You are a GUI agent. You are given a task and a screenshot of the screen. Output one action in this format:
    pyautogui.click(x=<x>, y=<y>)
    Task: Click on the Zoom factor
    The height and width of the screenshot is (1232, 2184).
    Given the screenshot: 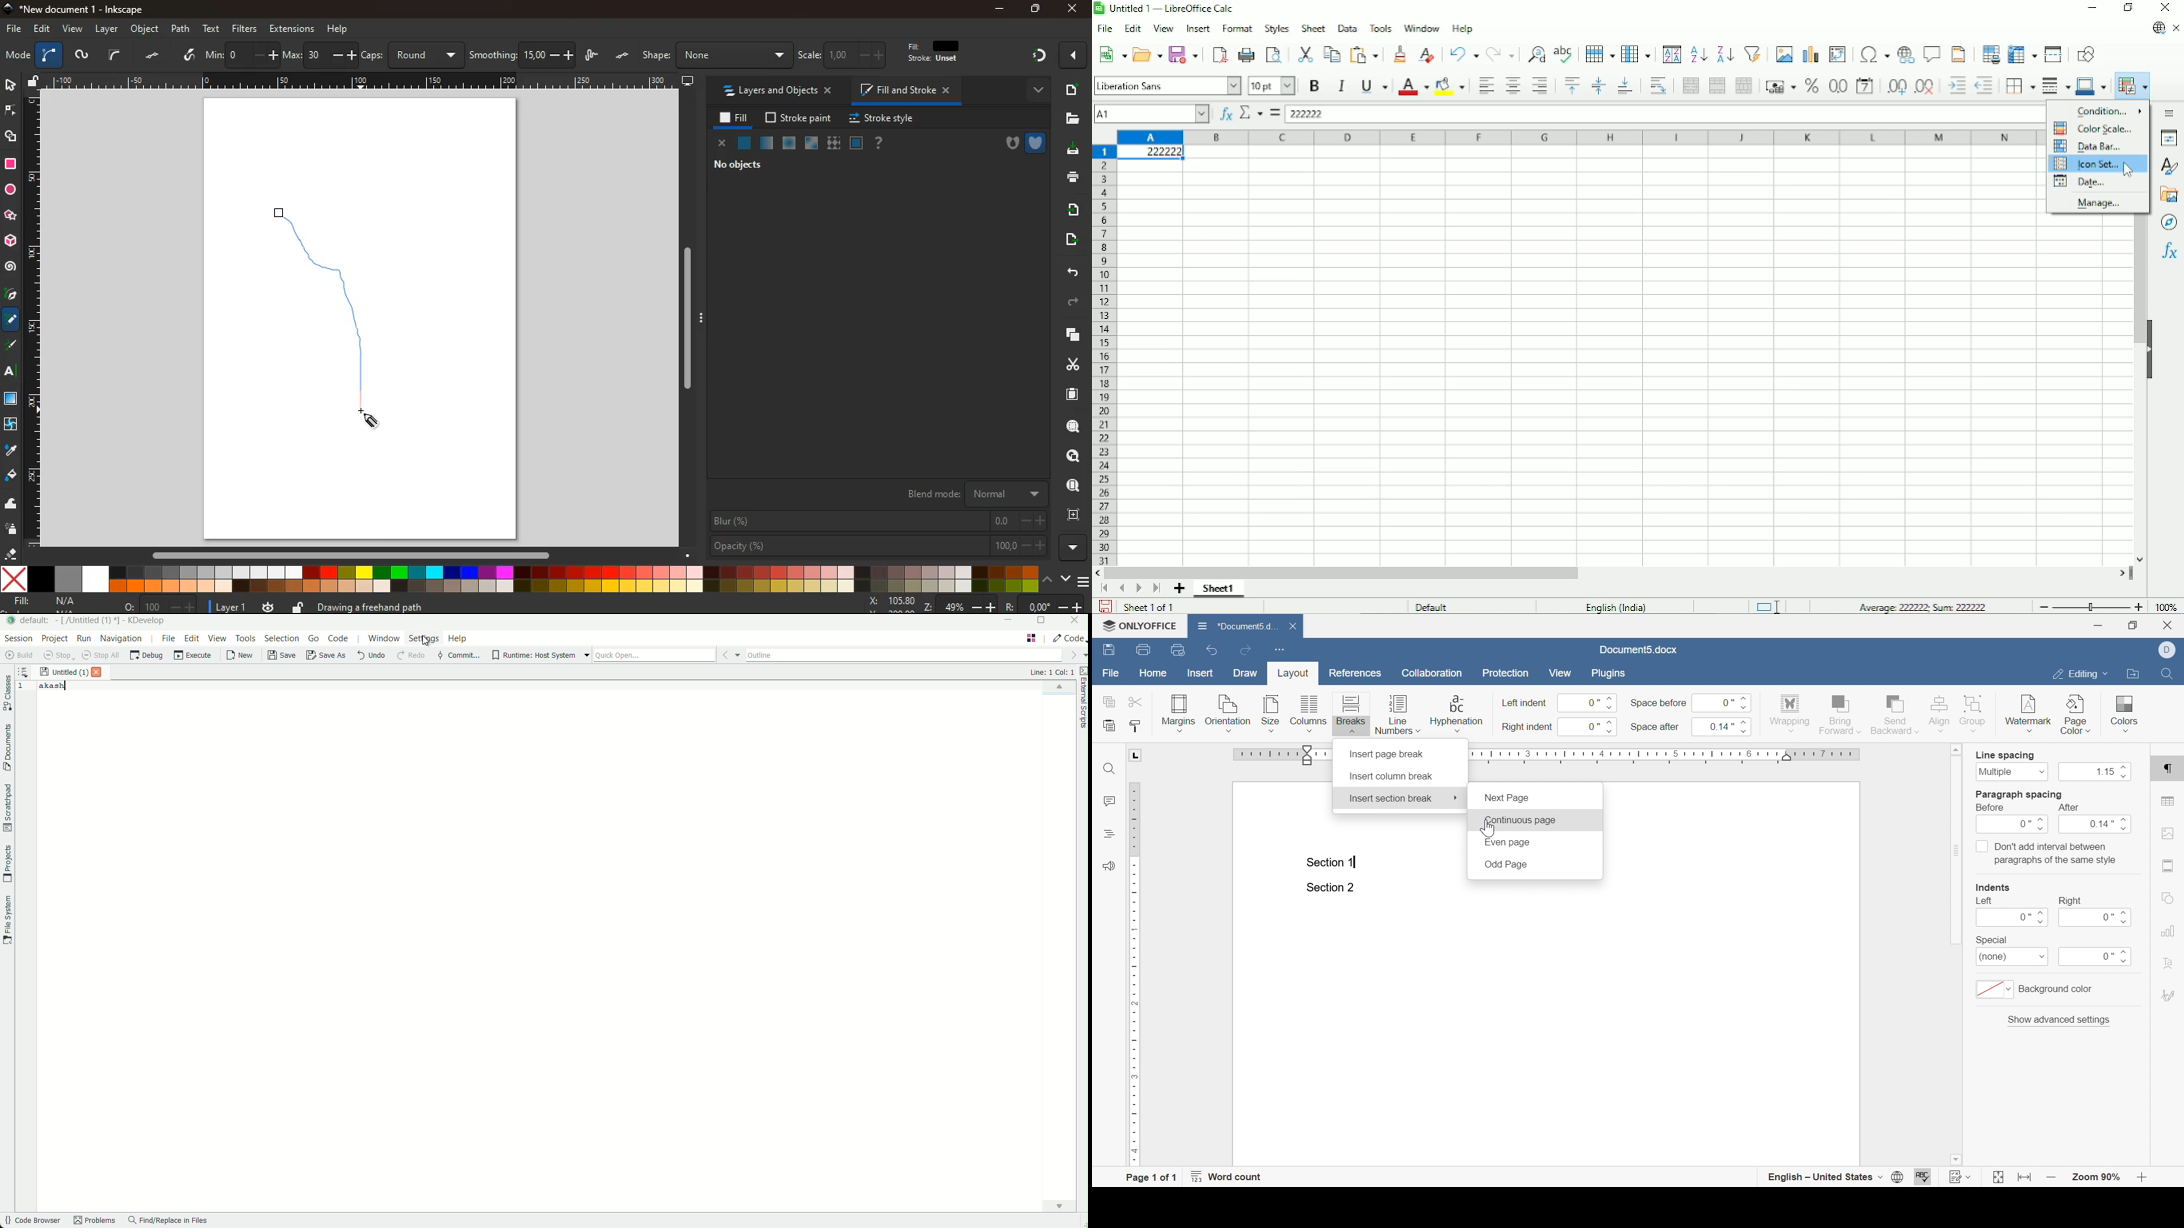 What is the action you would take?
    pyautogui.click(x=2166, y=606)
    